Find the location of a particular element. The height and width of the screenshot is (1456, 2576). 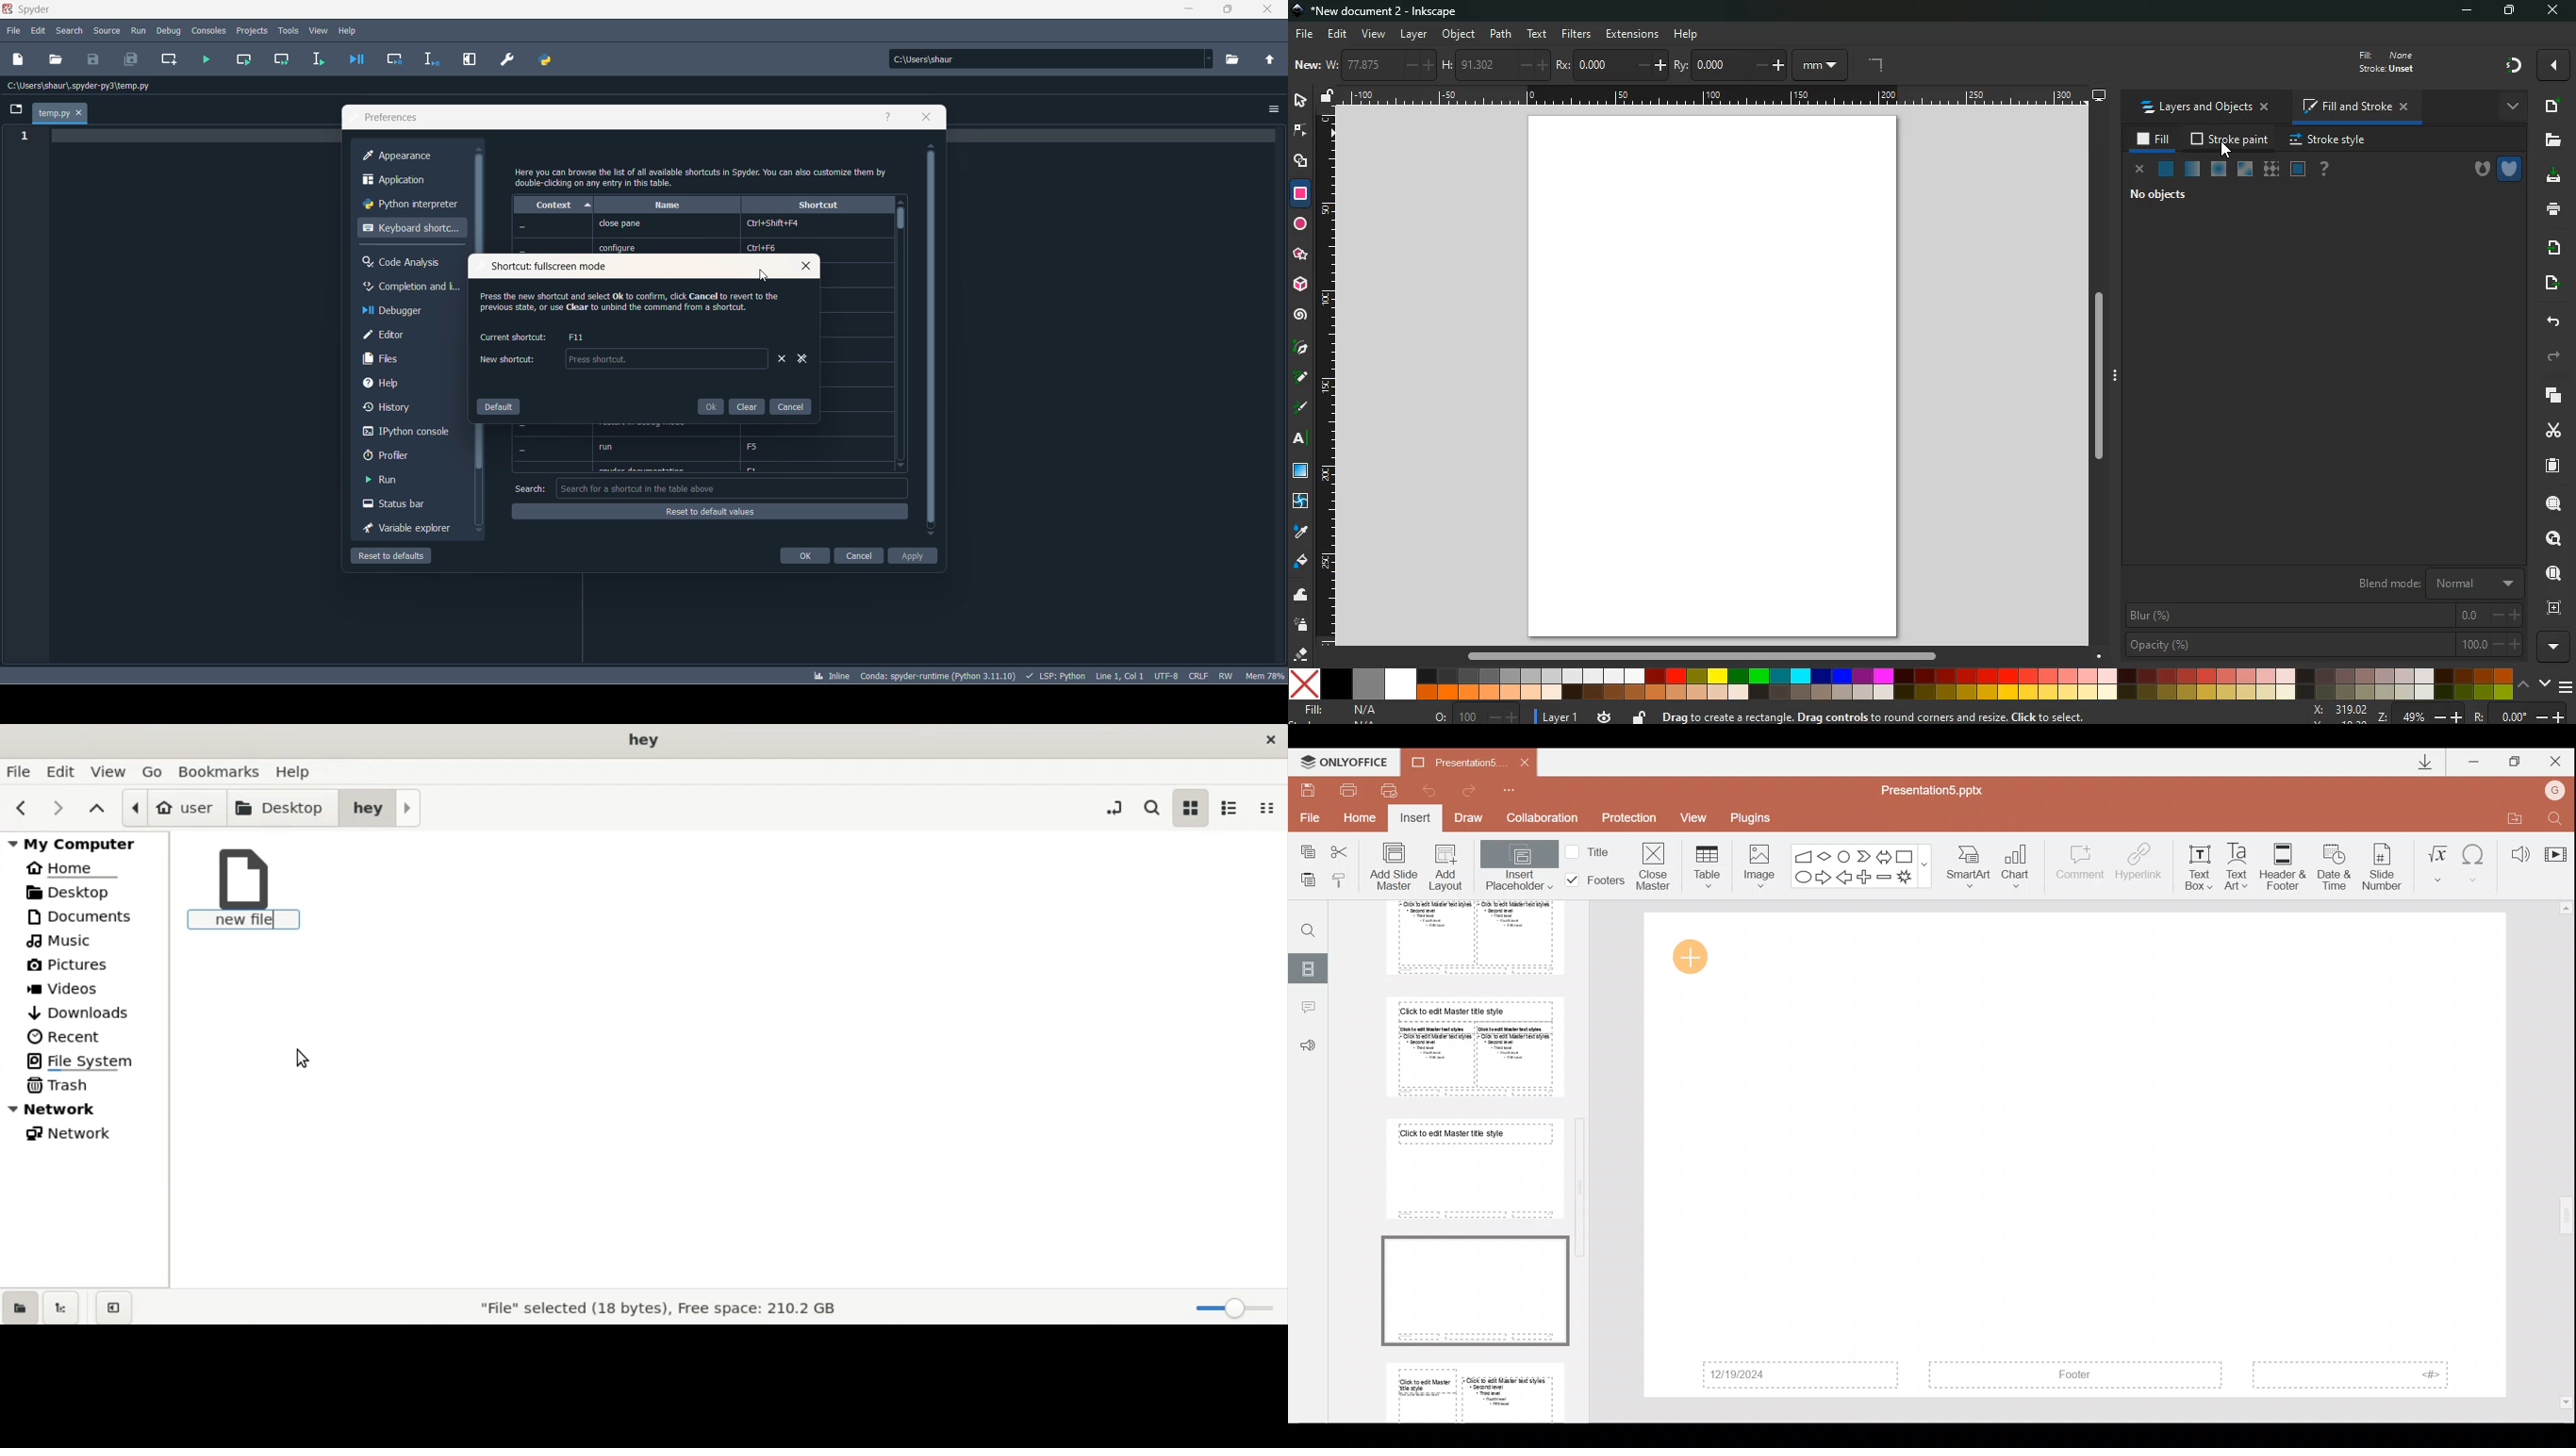

Comment is located at coordinates (2081, 868).